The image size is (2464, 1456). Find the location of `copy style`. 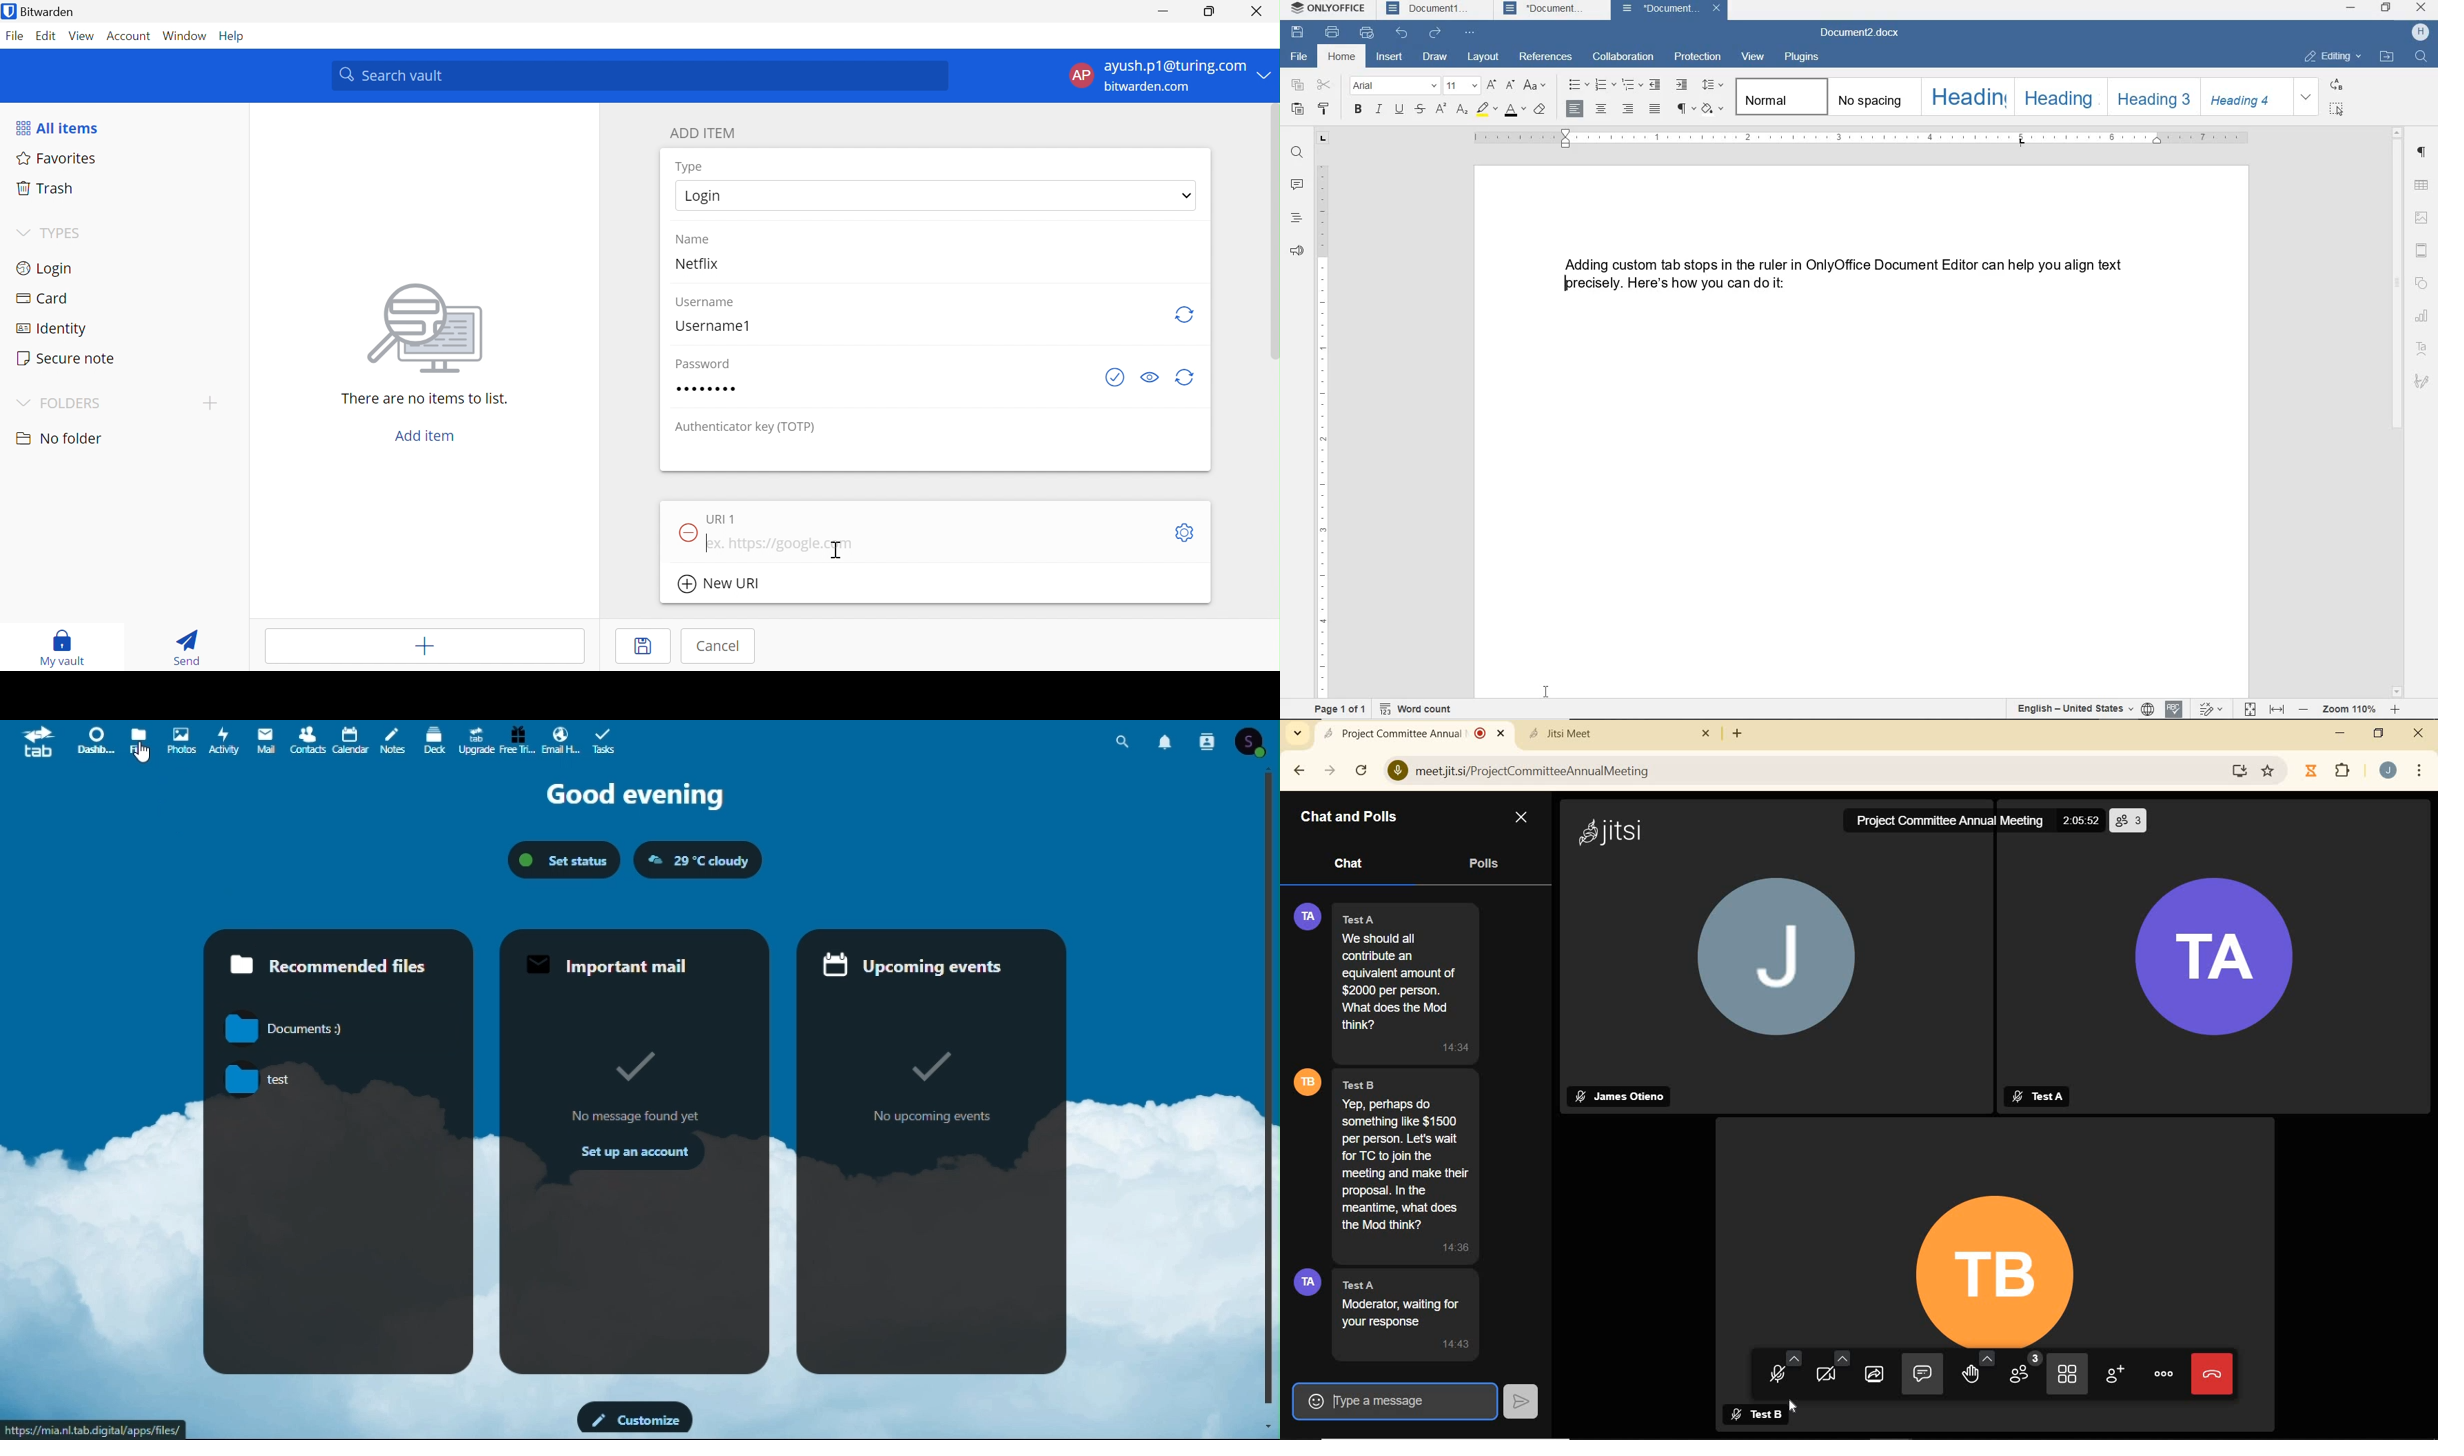

copy style is located at coordinates (1322, 109).